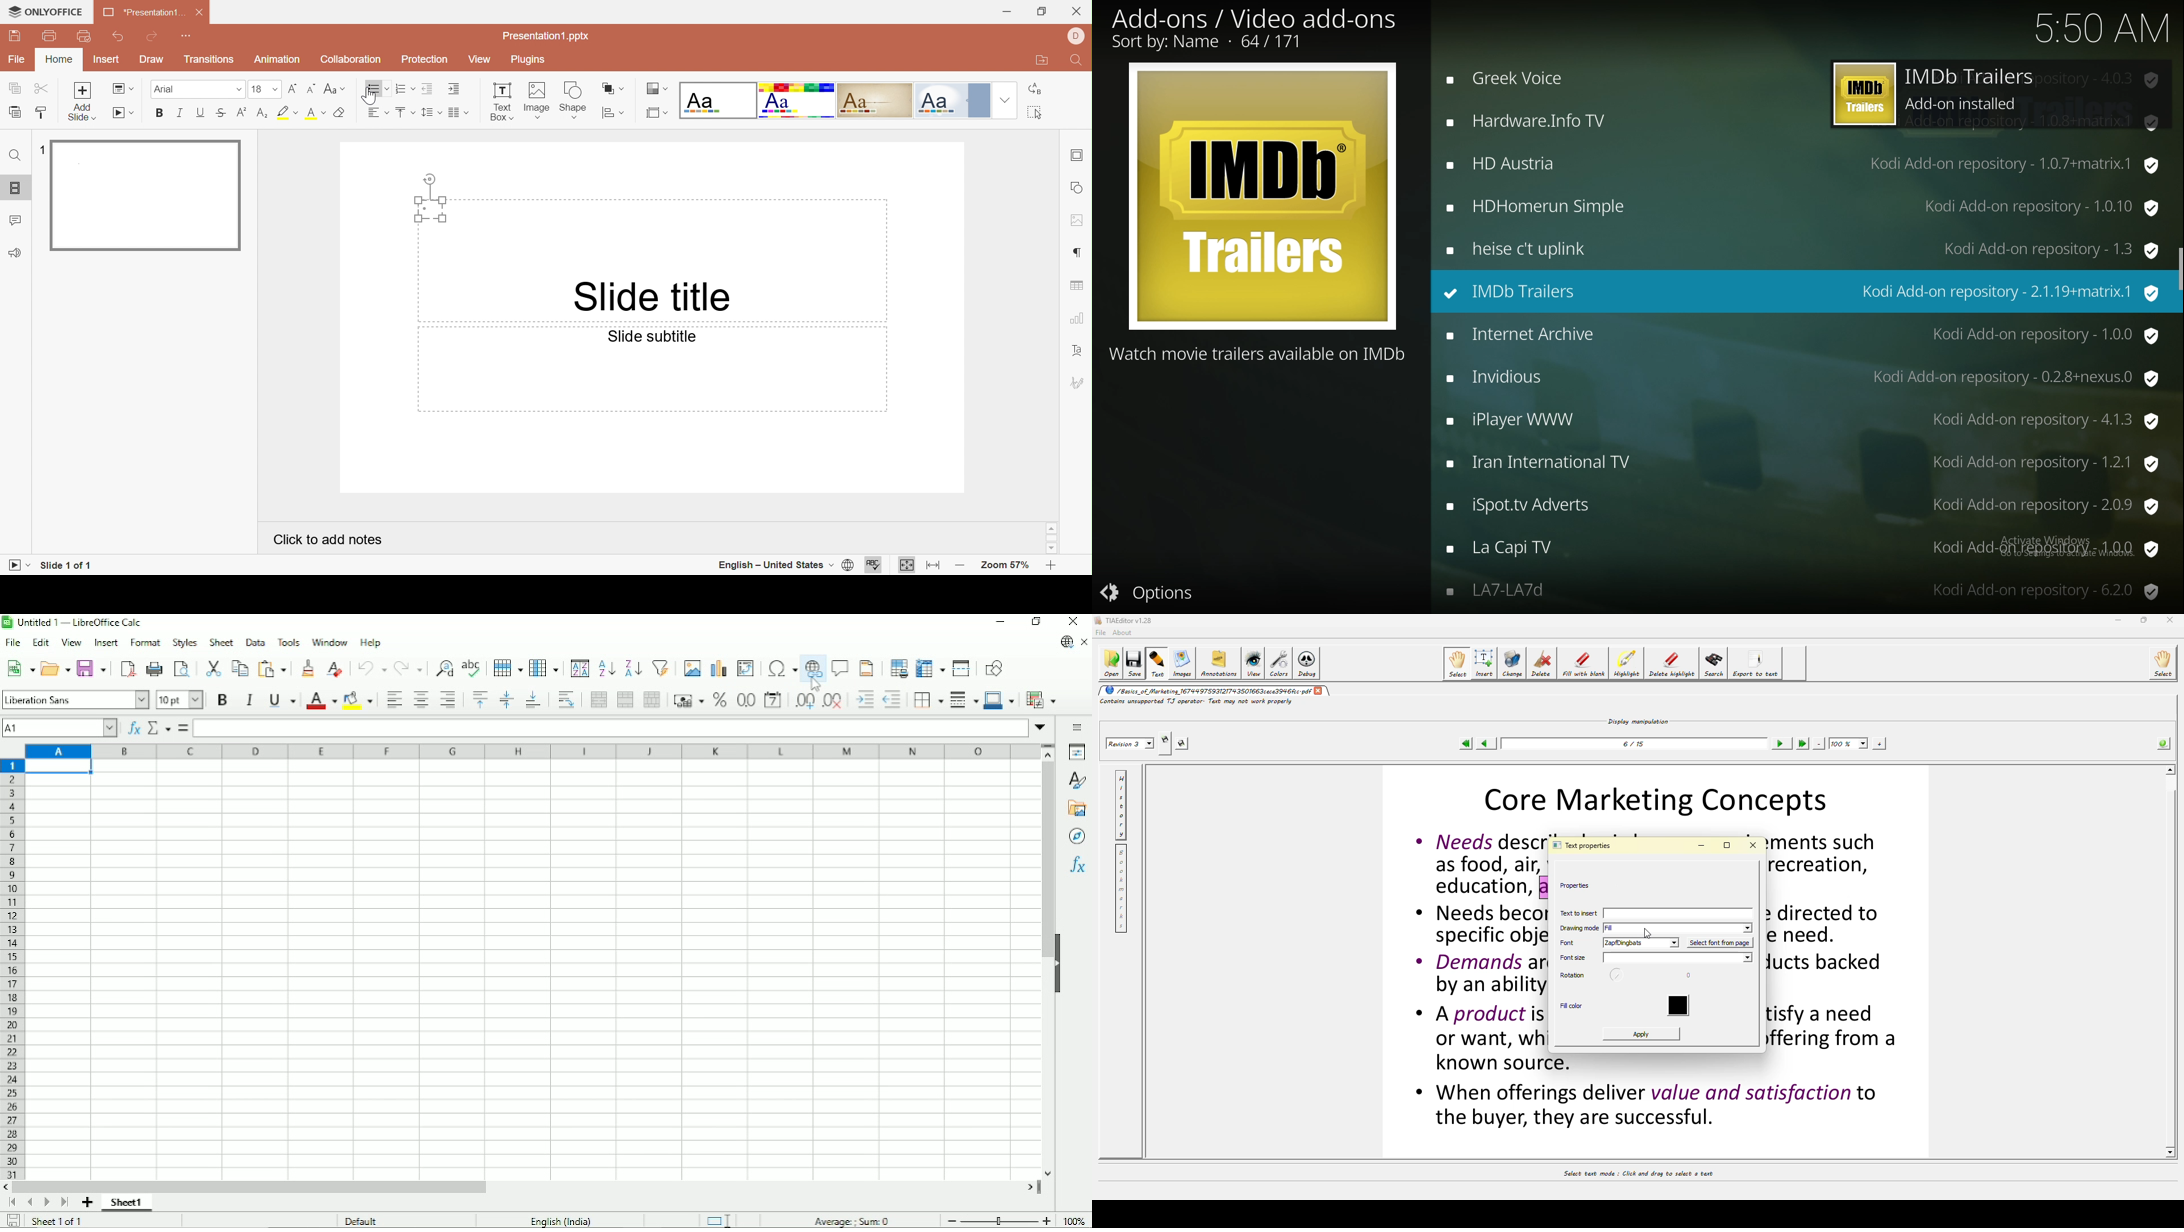 The width and height of the screenshot is (2184, 1232). I want to click on drawing mode, so click(1749, 927).